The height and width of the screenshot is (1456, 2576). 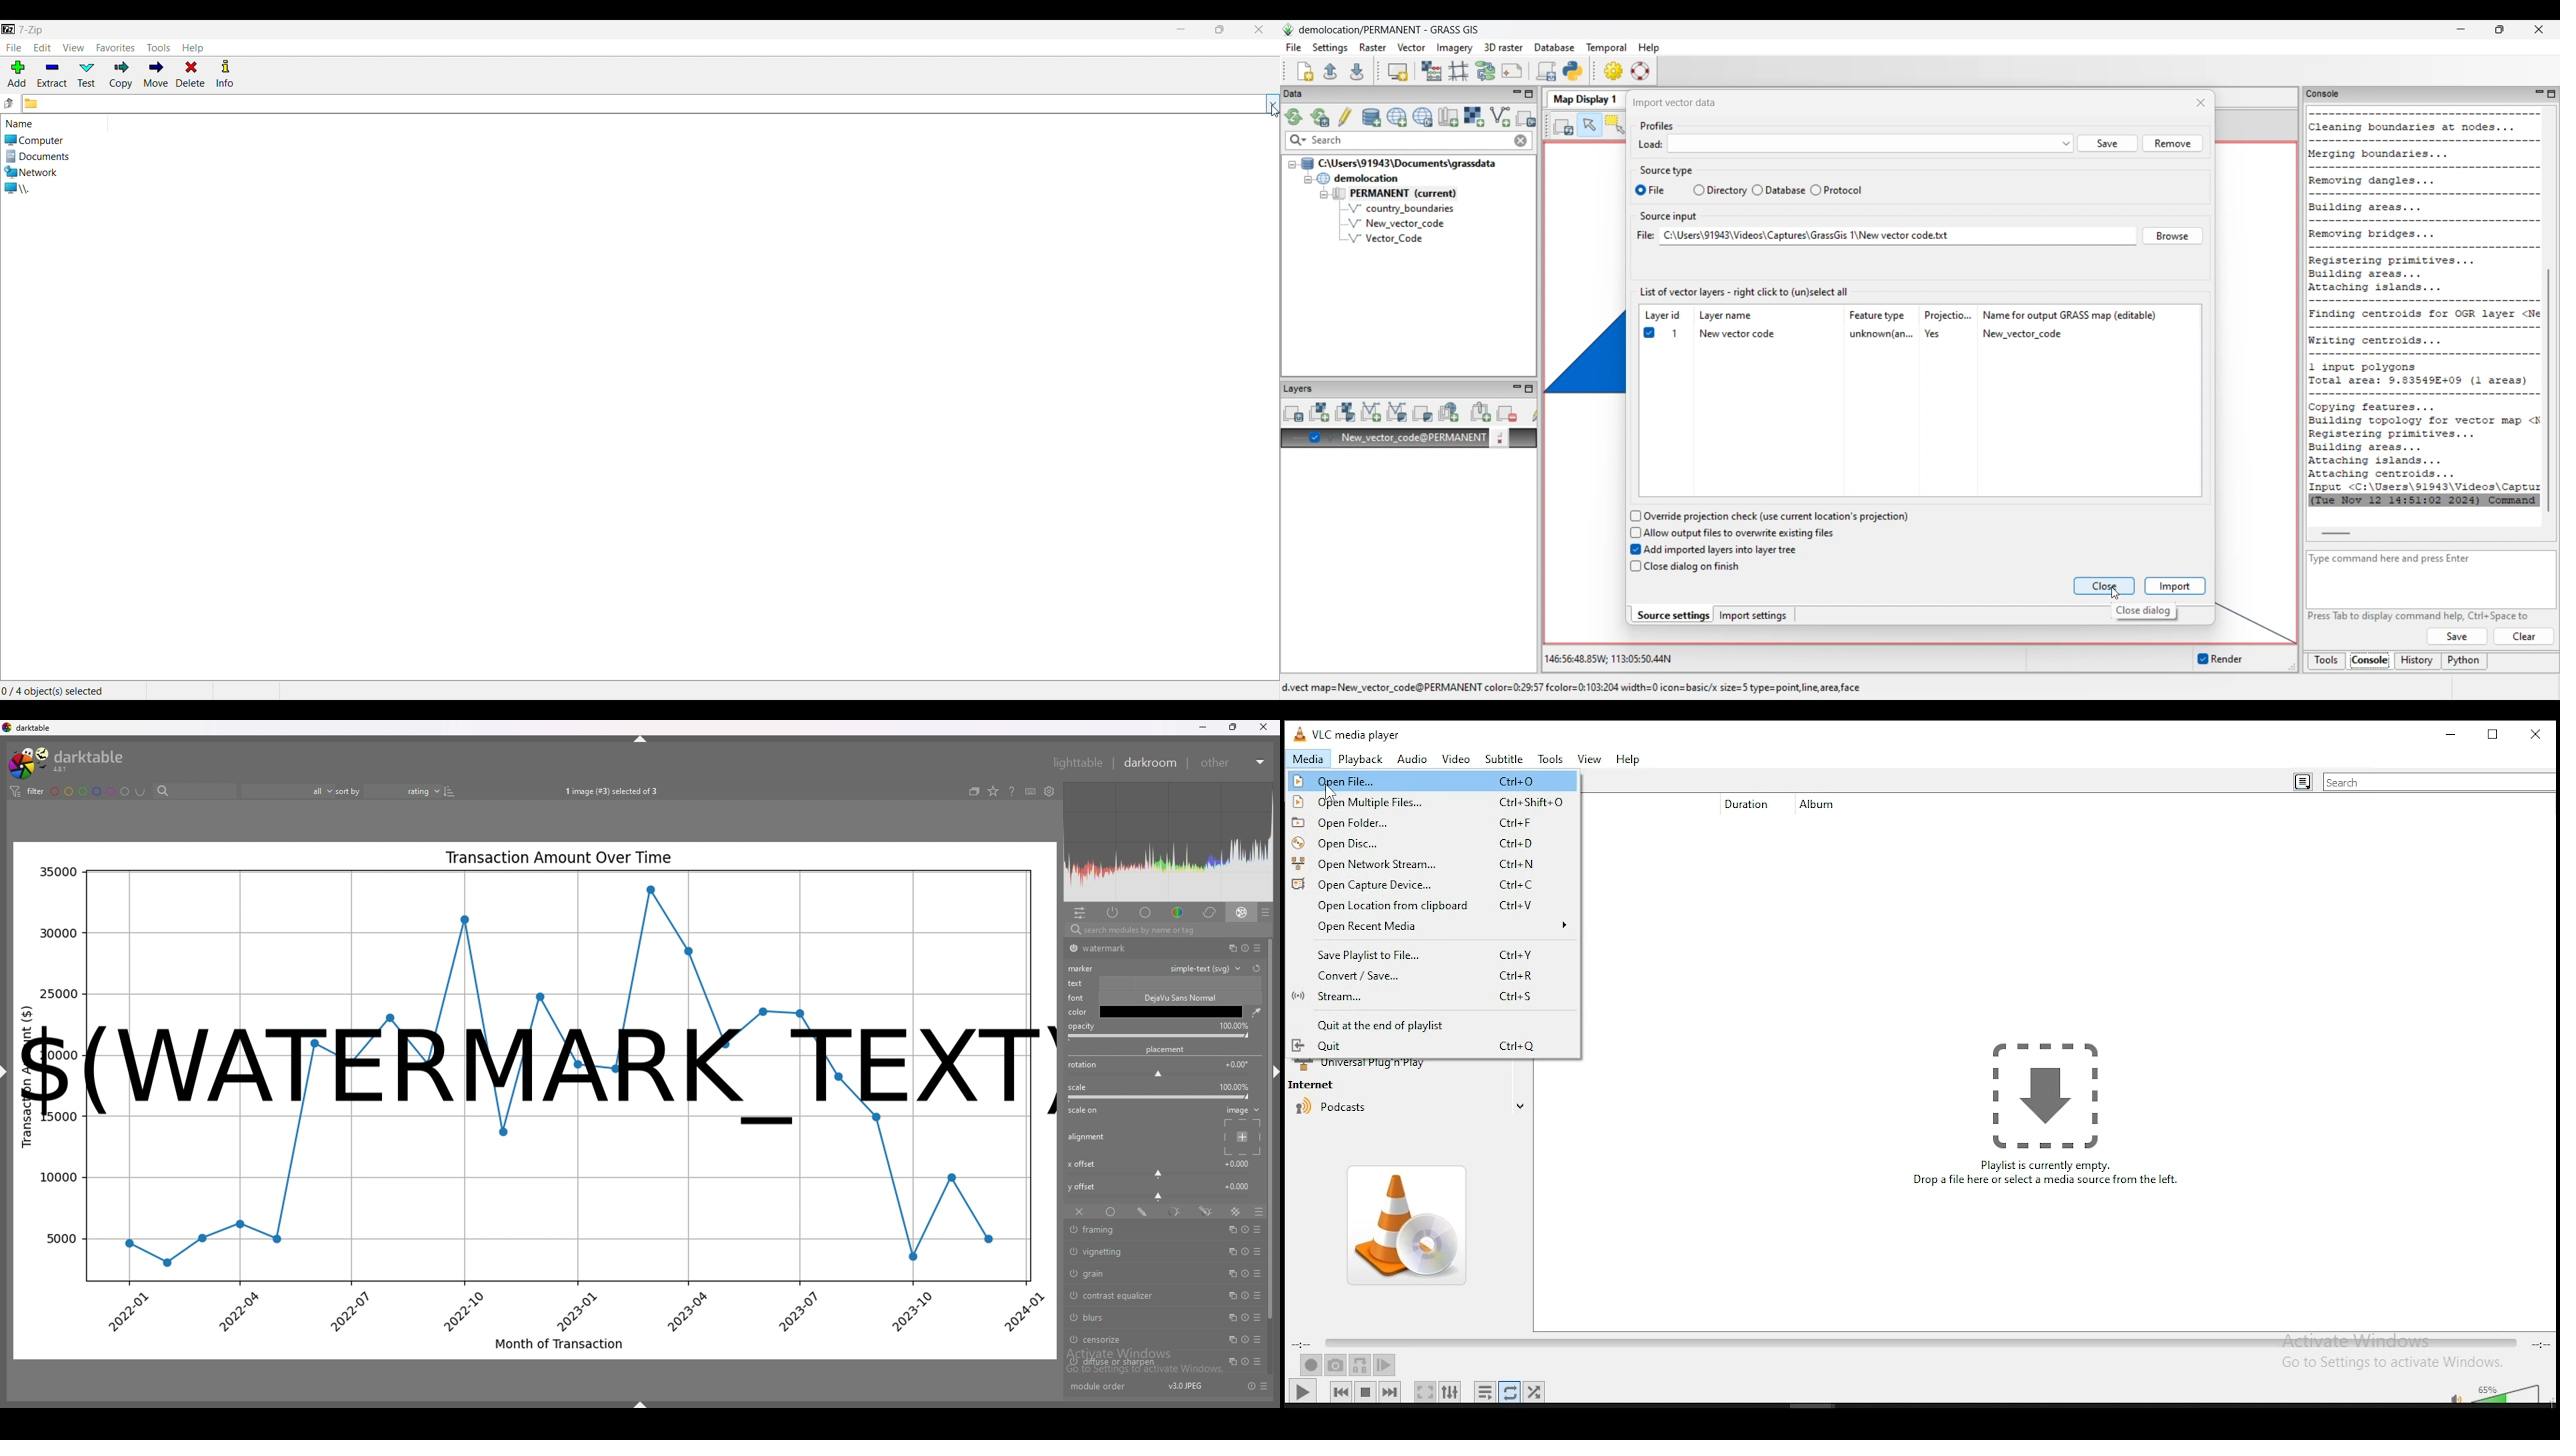 I want to click on open recent media, so click(x=1435, y=930).